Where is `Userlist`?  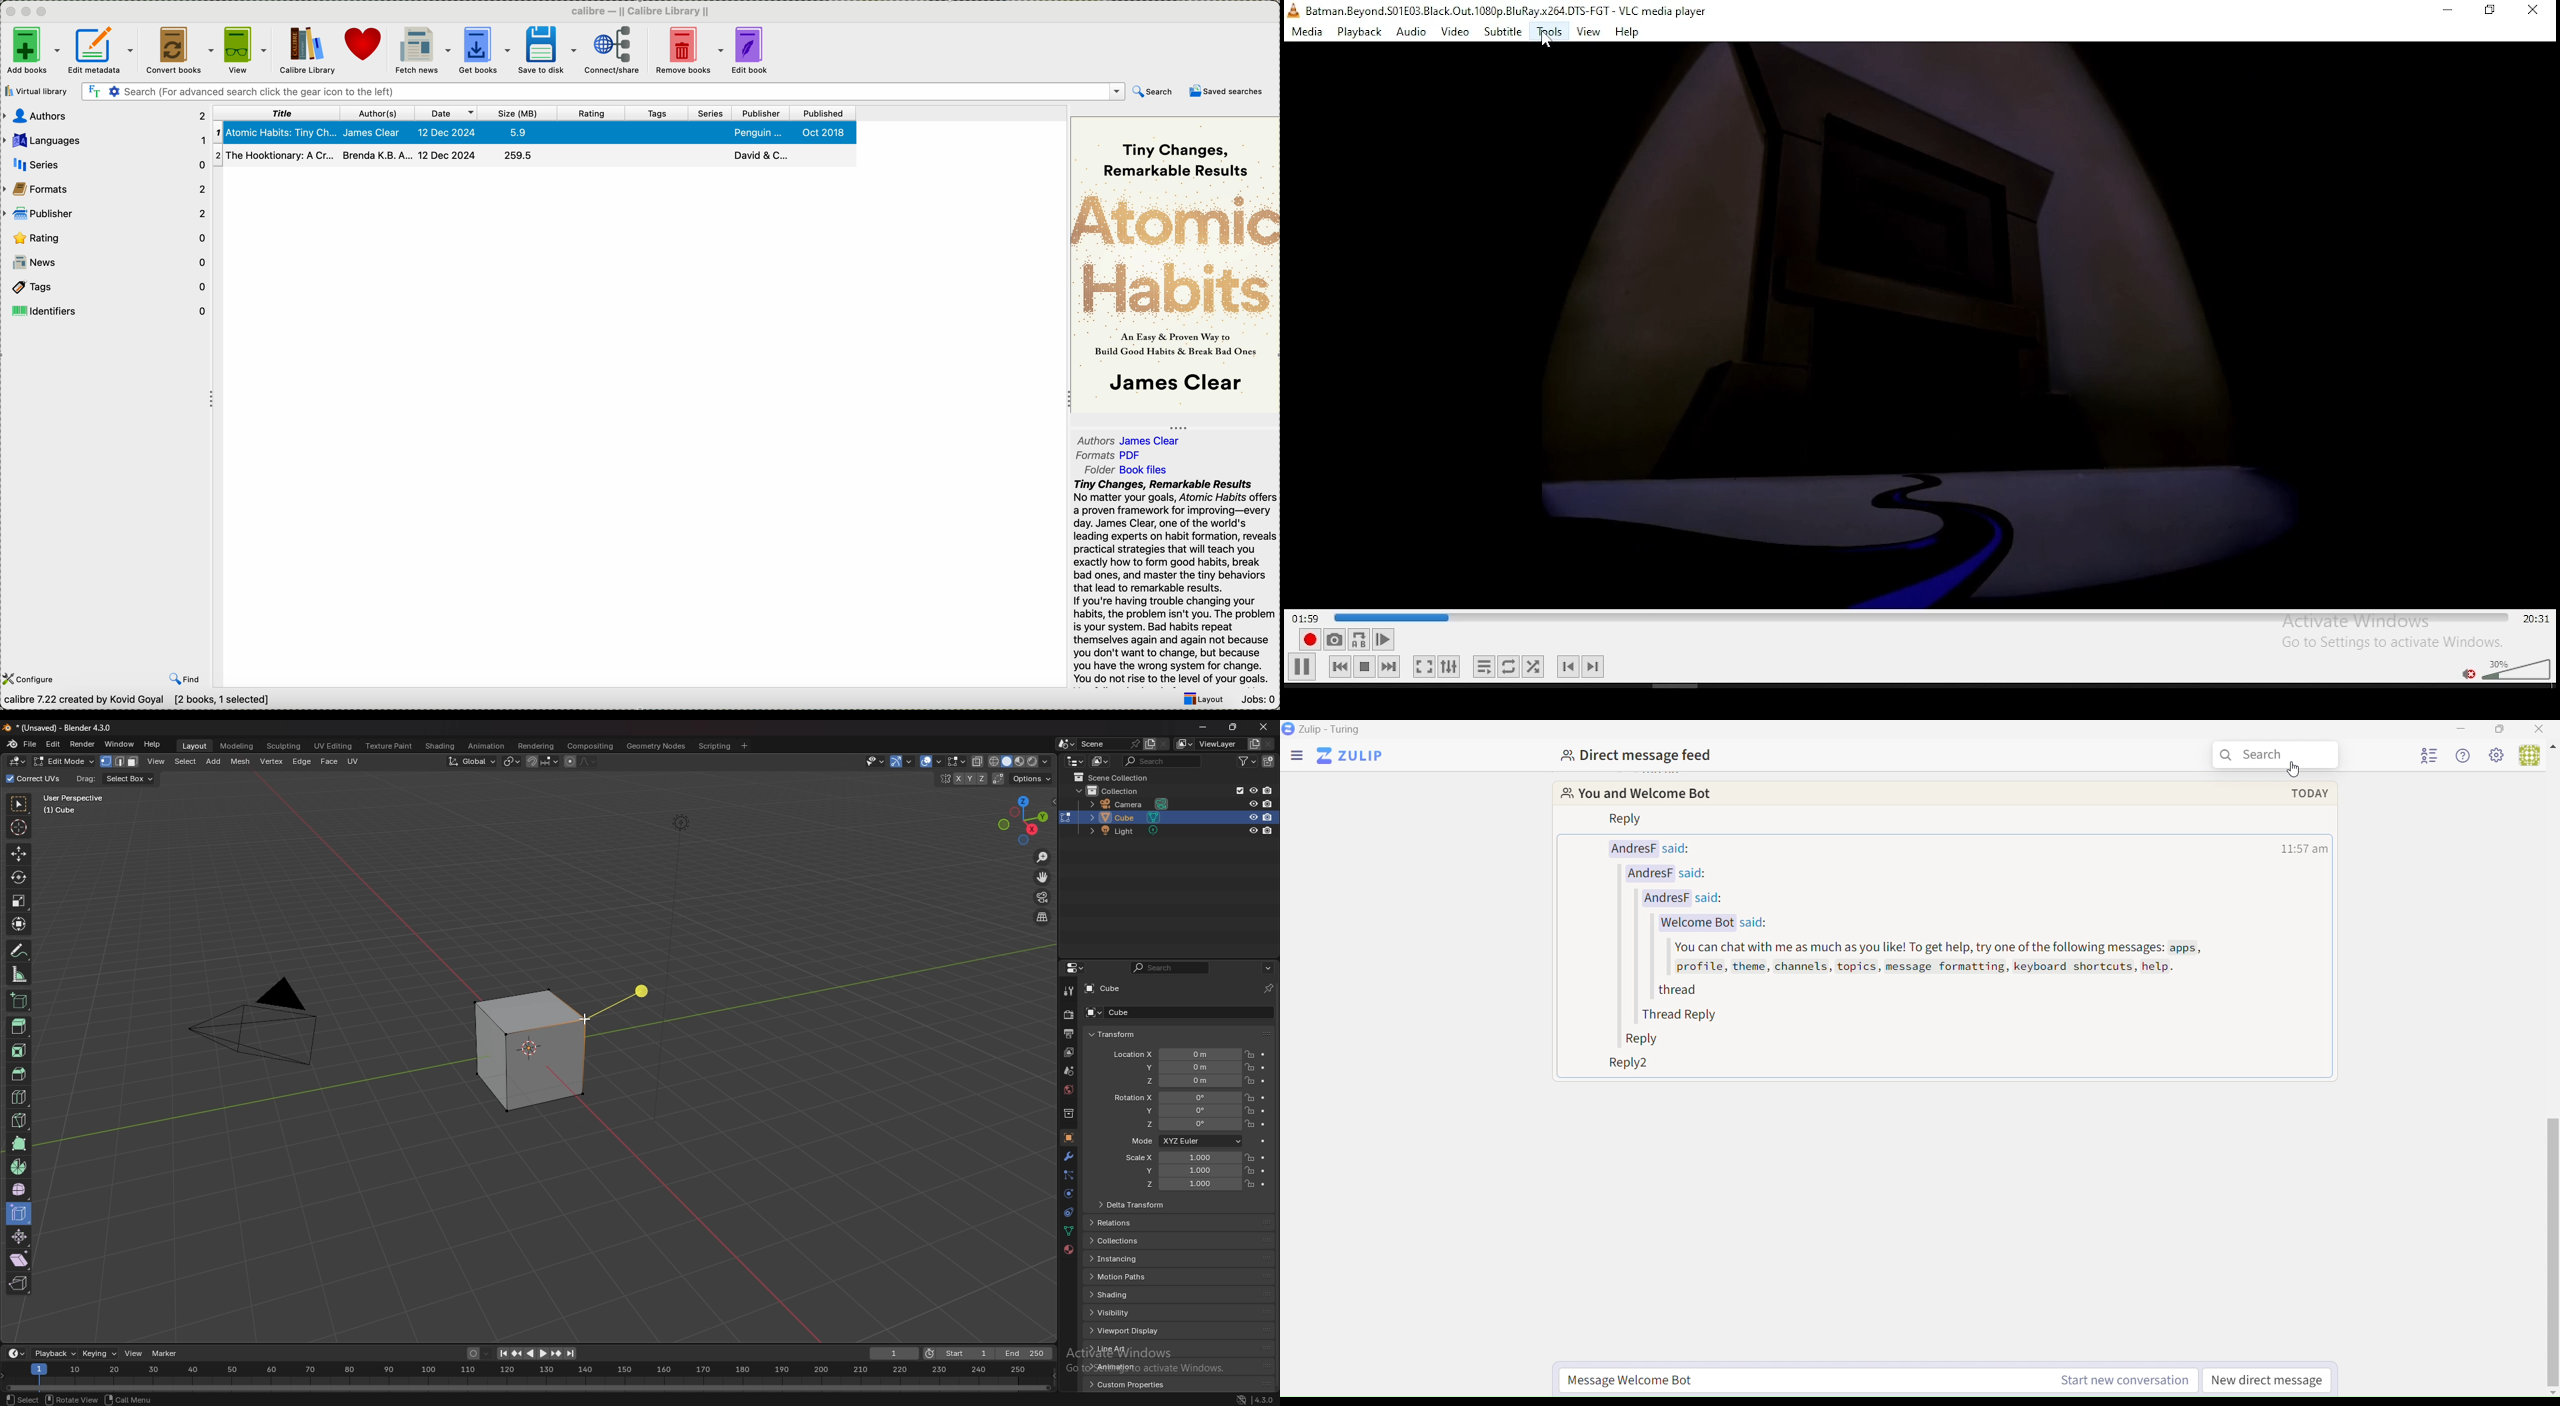 Userlist is located at coordinates (2431, 755).